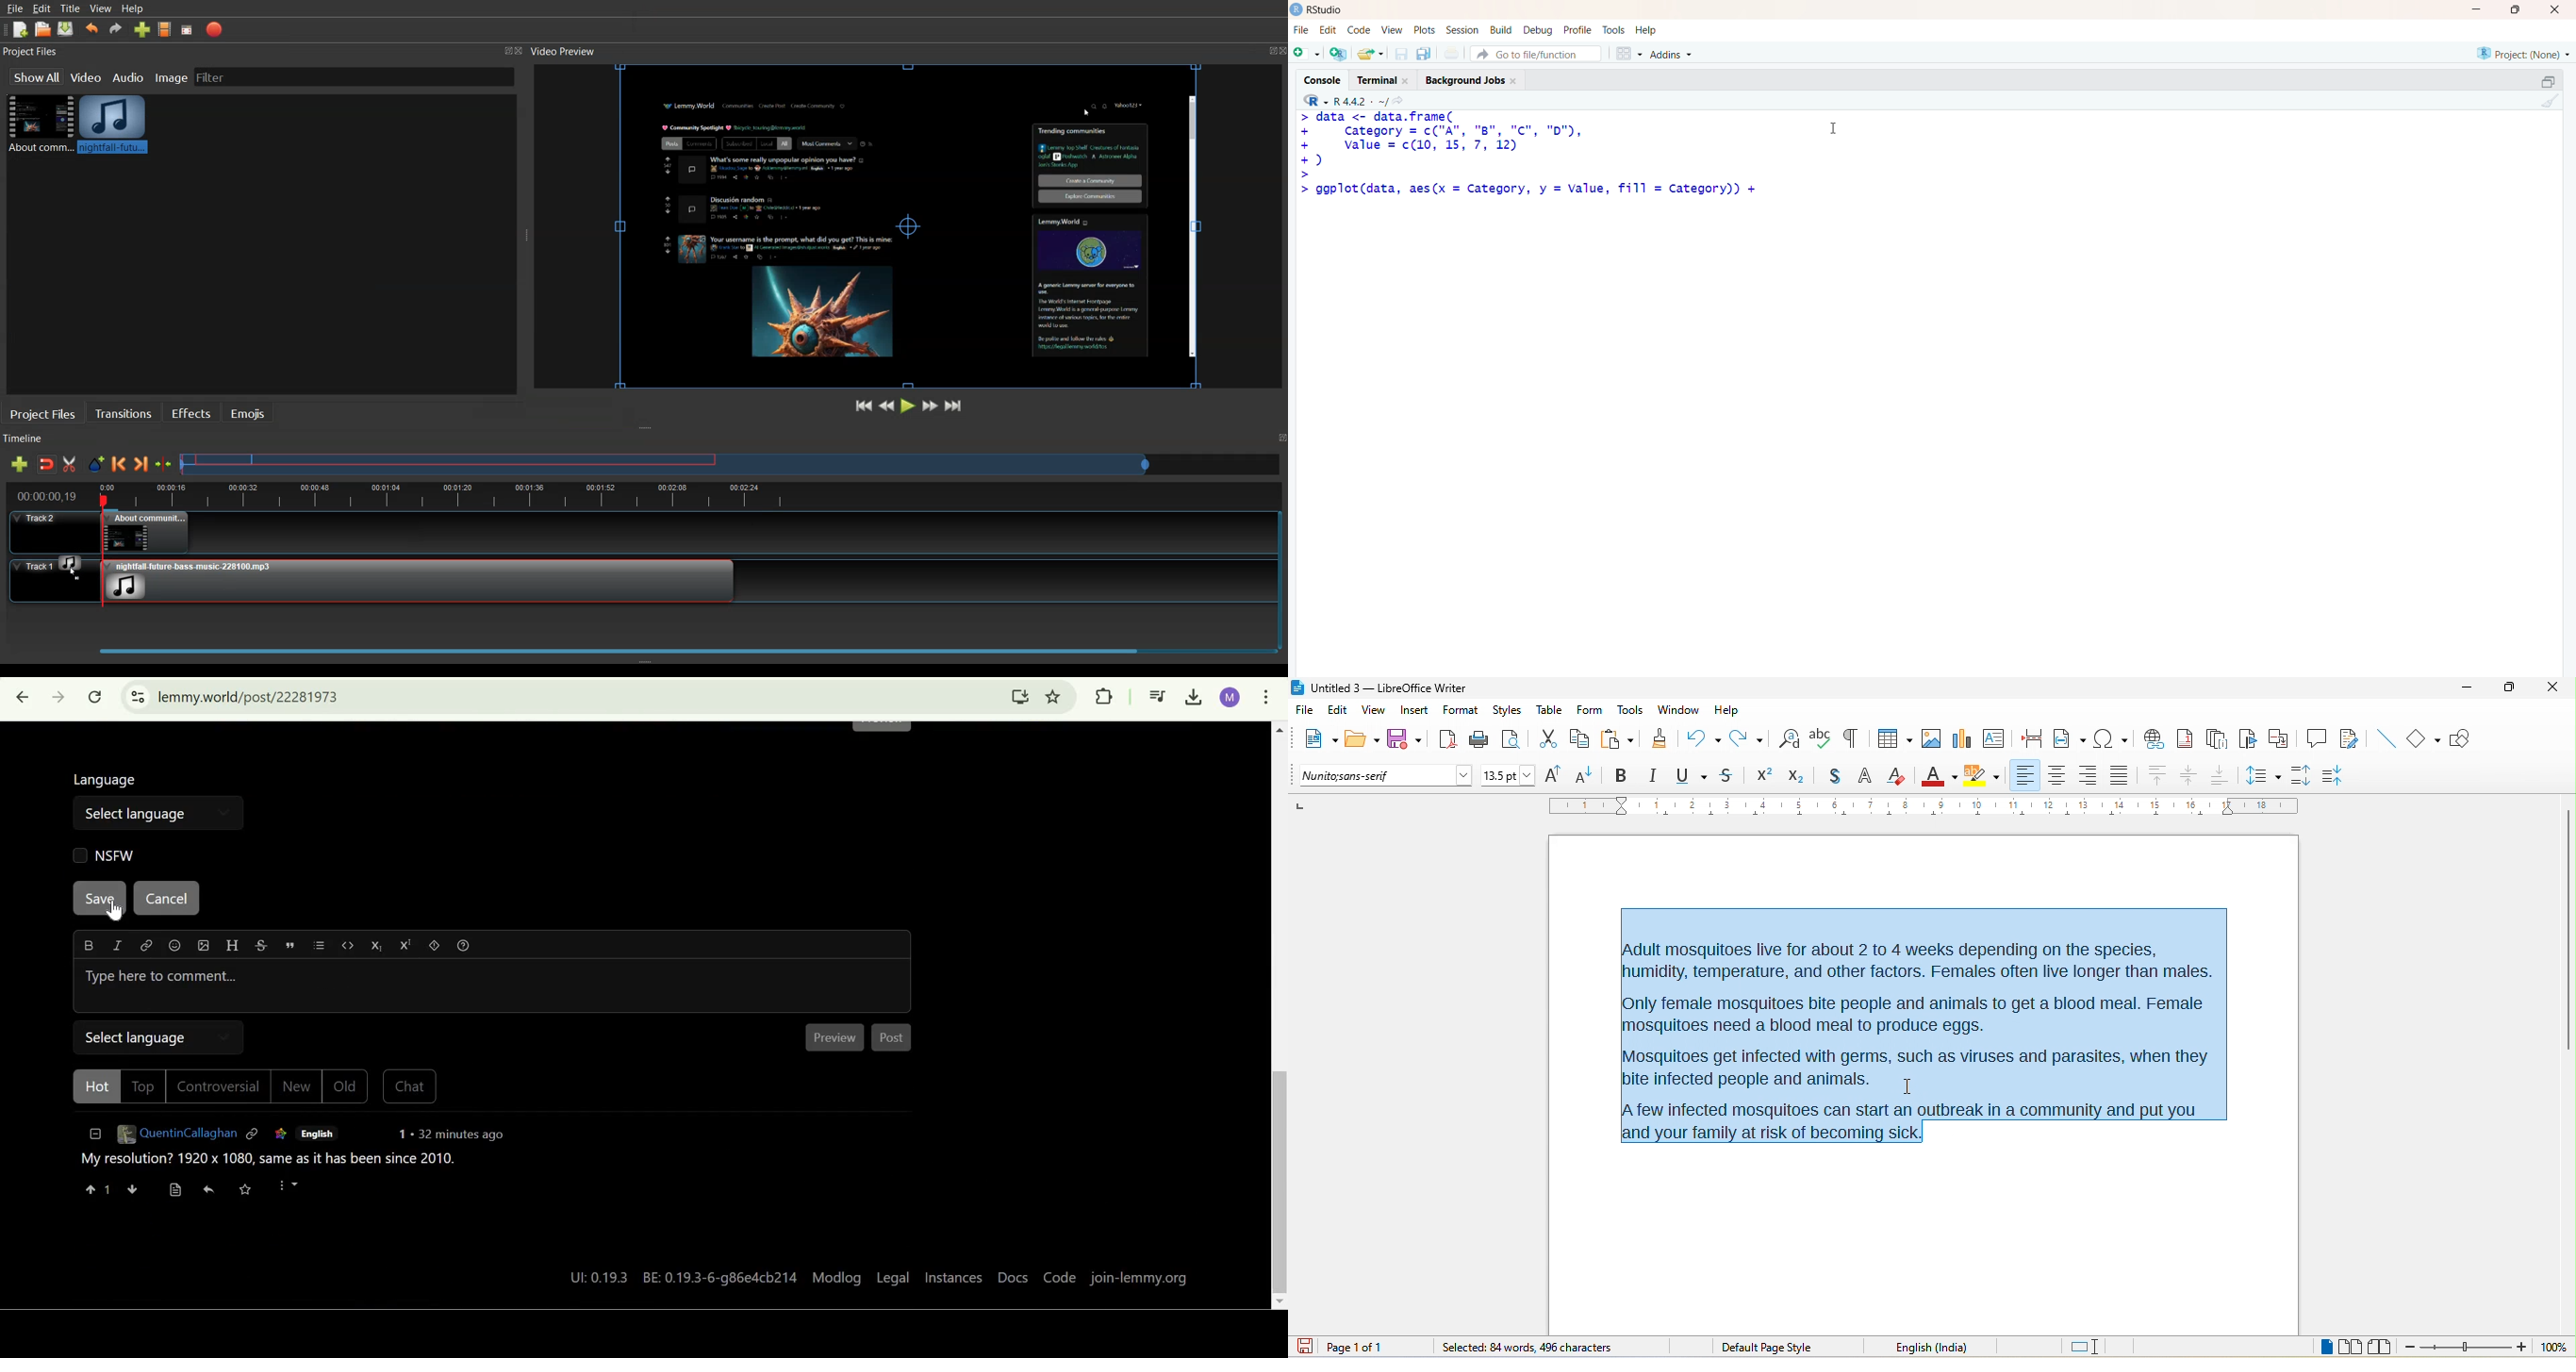  Describe the element at coordinates (251, 697) in the screenshot. I see `lemmy.world/post/22281973` at that location.